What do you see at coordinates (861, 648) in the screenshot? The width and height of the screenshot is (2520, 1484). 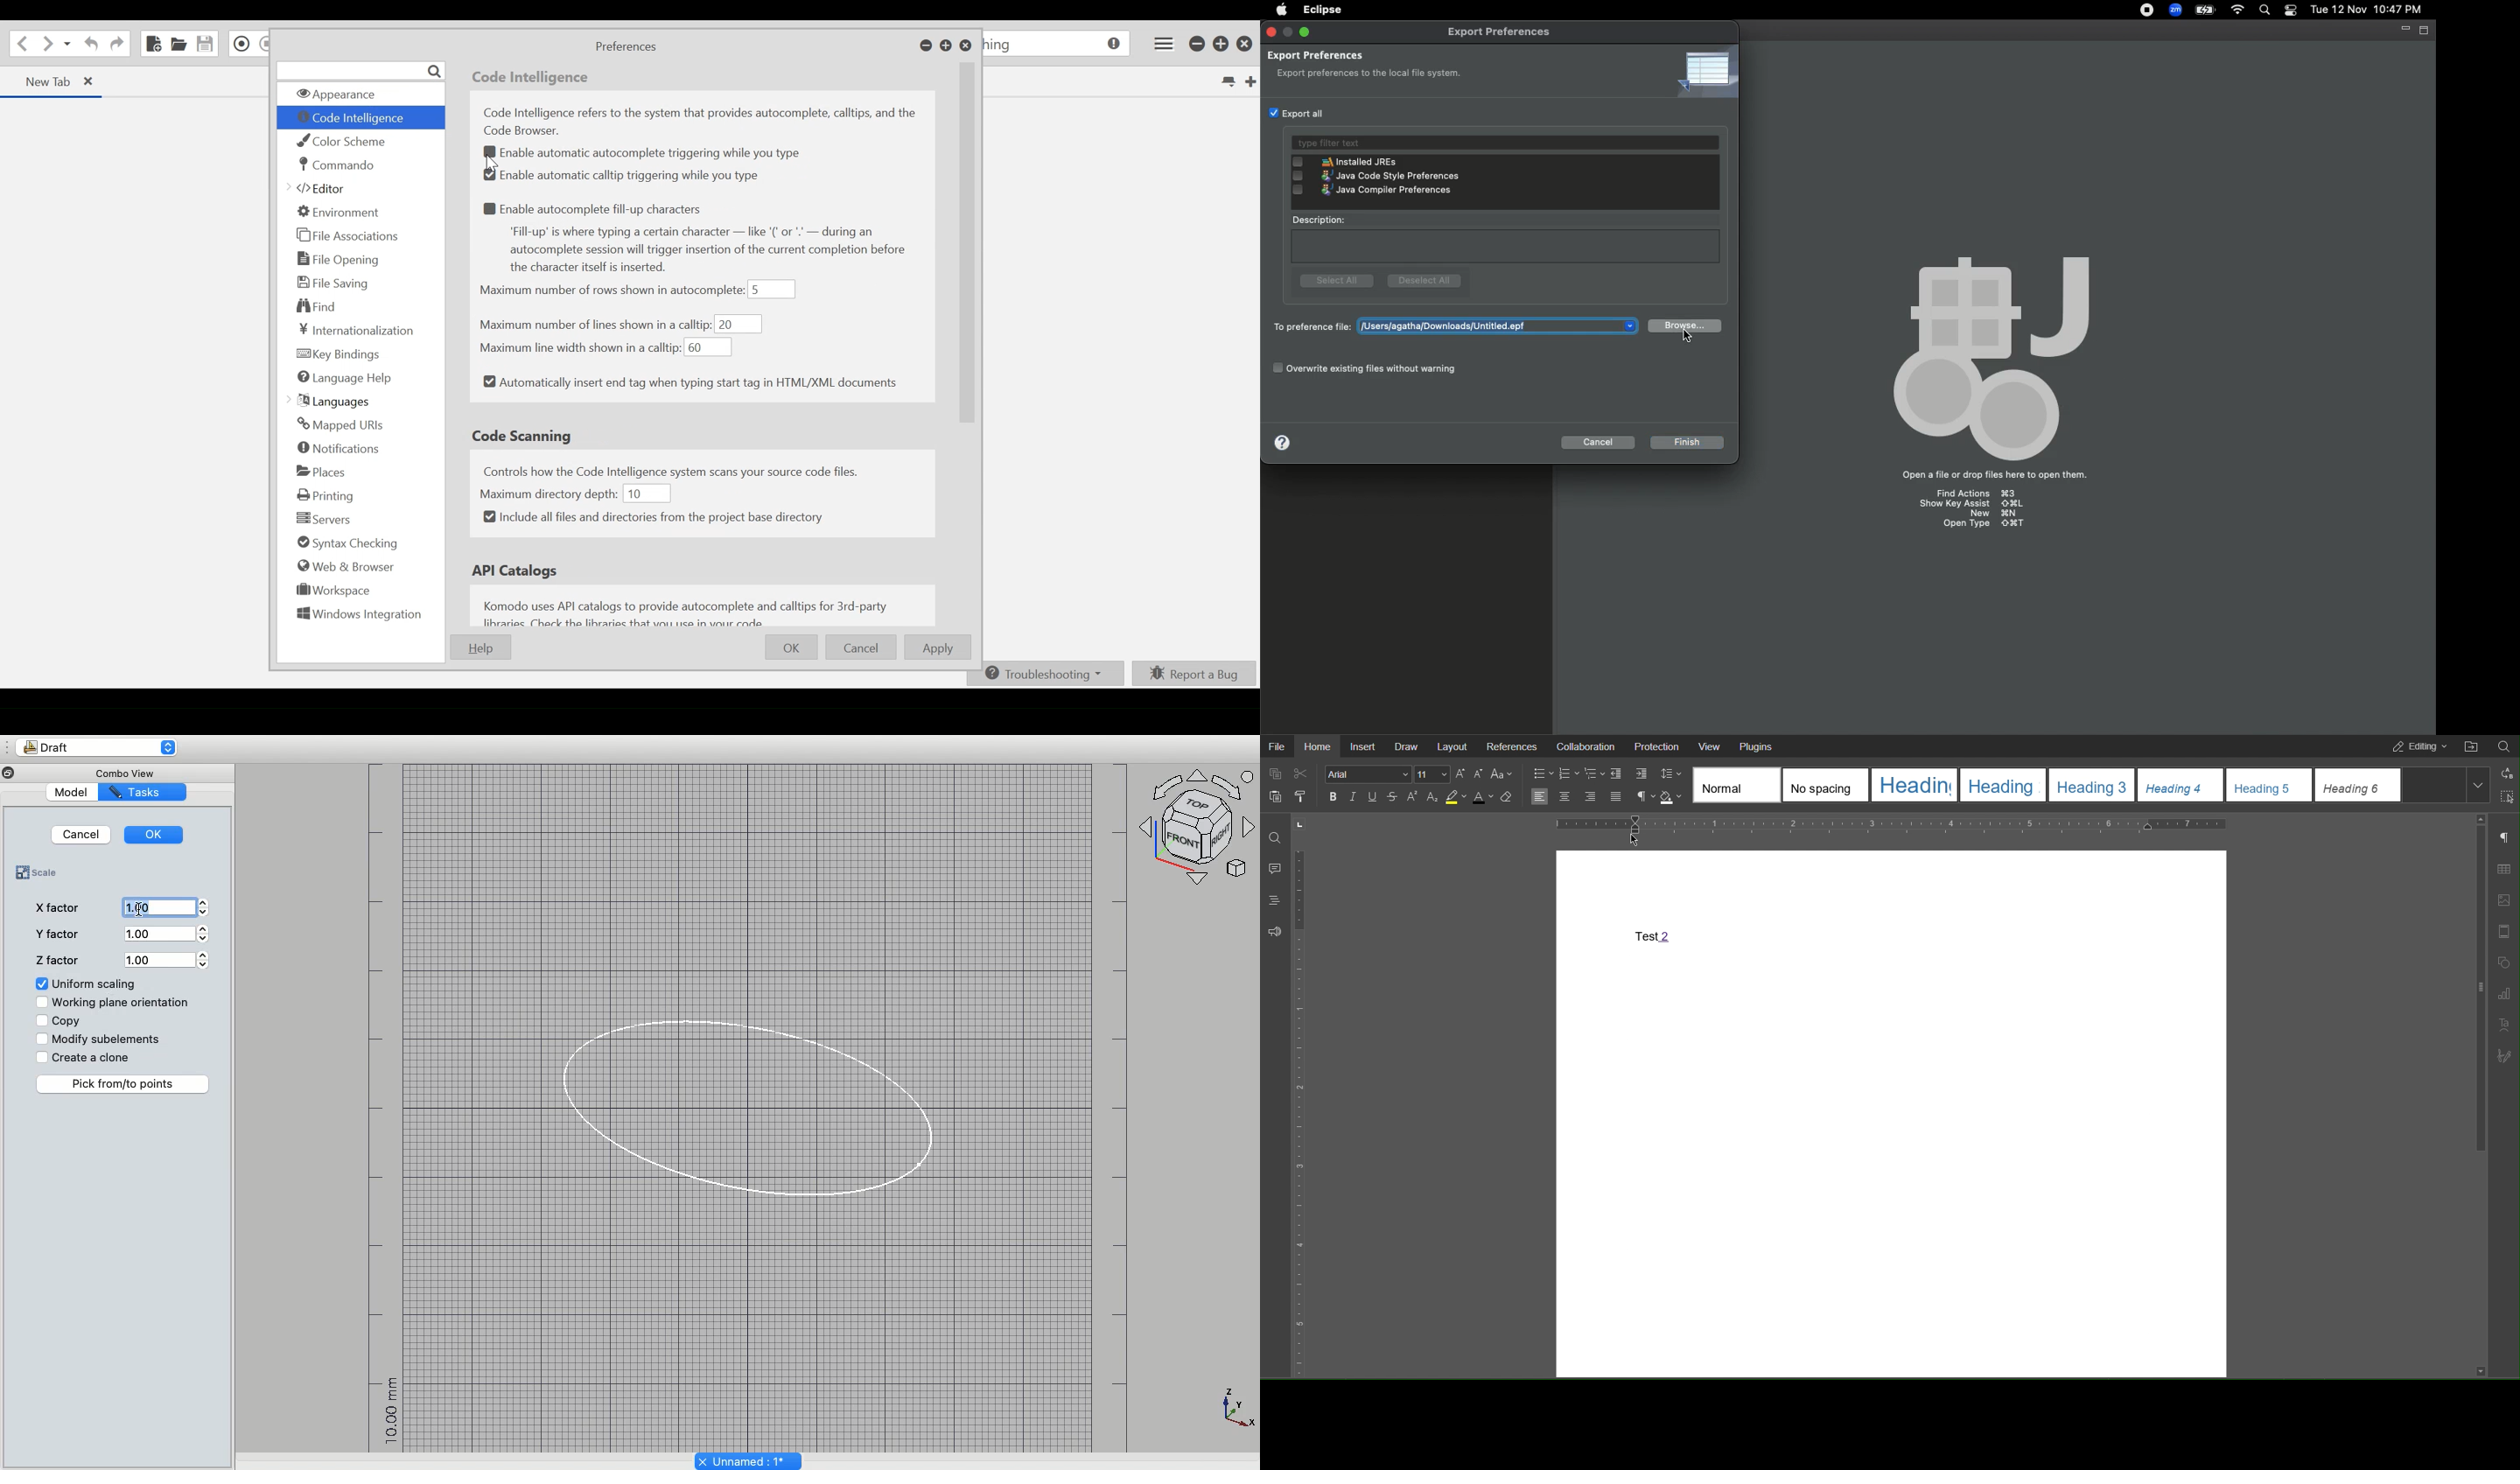 I see `Cancel` at bounding box center [861, 648].